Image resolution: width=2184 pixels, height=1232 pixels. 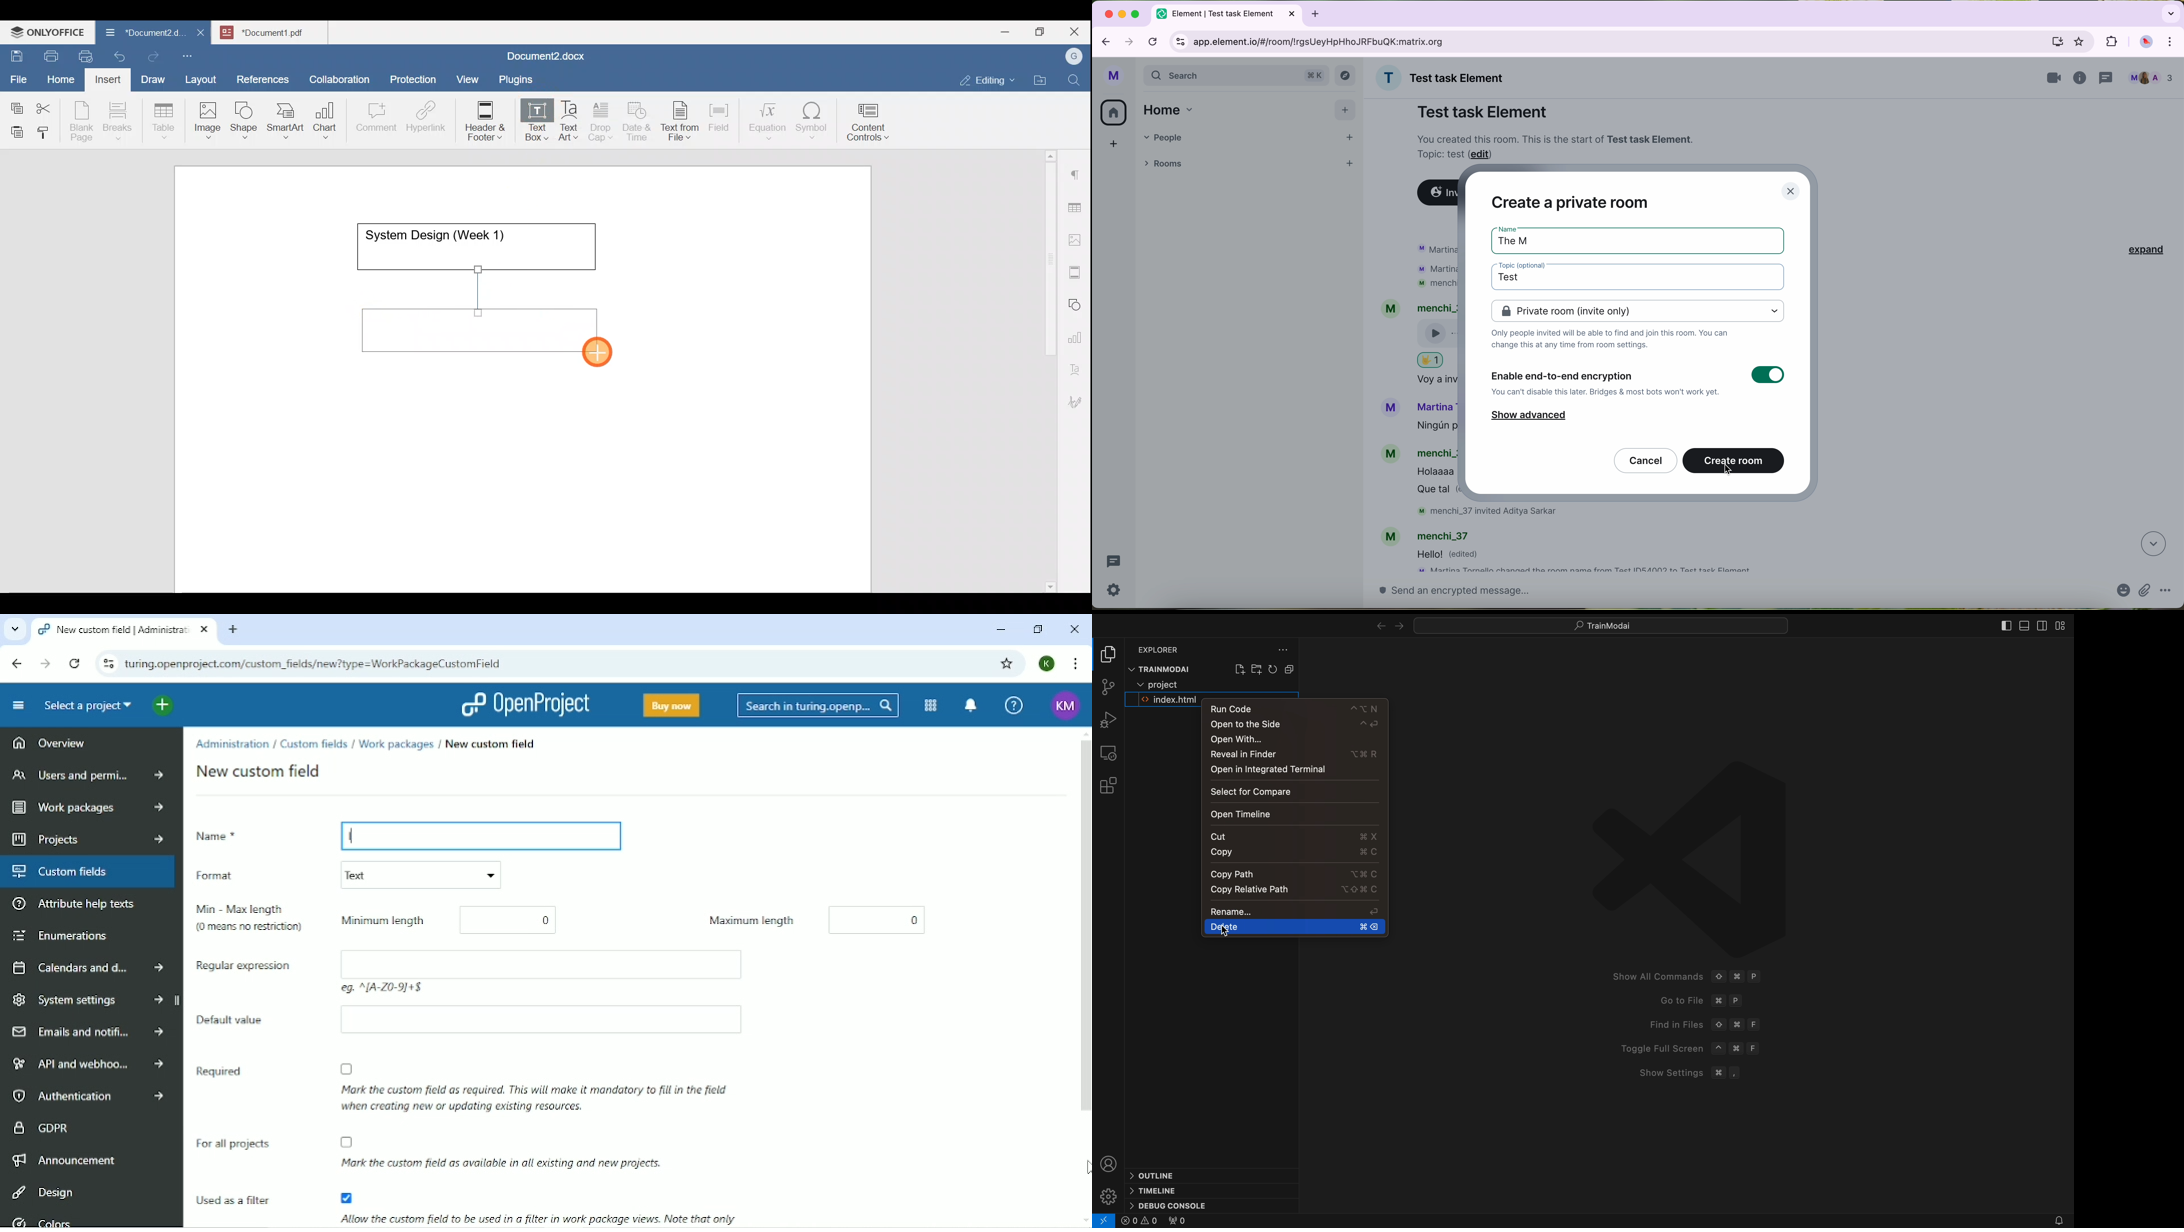 I want to click on Chart settings, so click(x=1078, y=333).